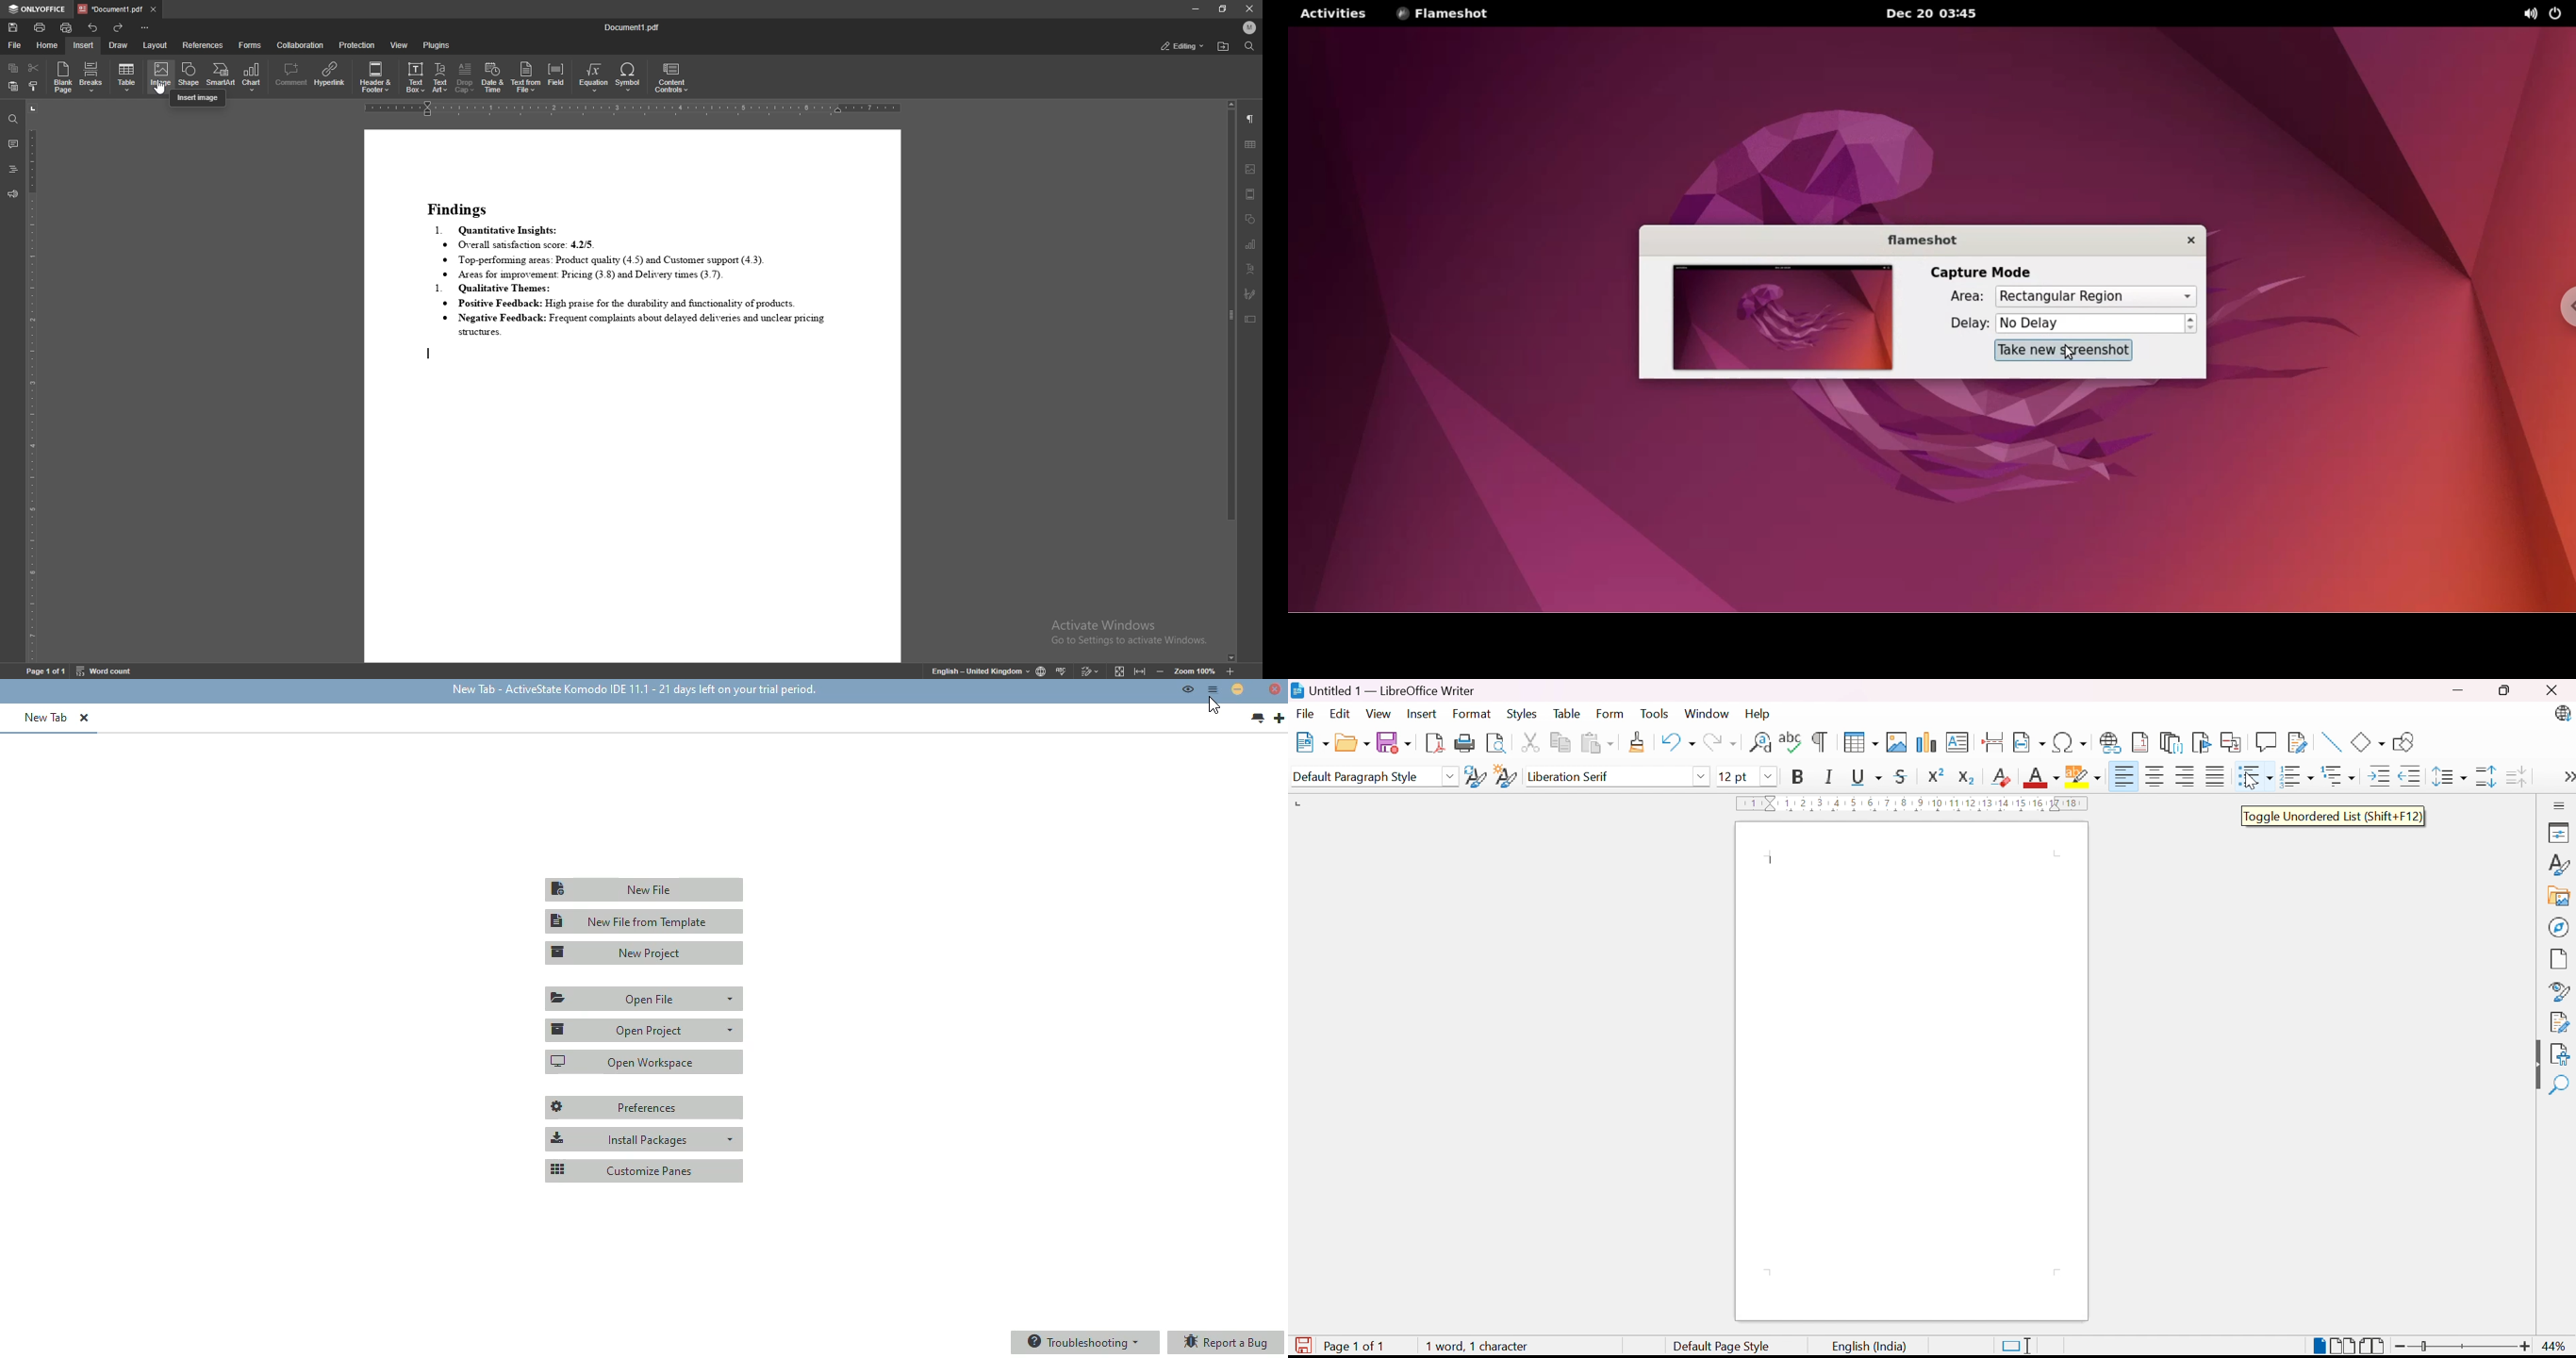  I want to click on blank page, so click(62, 76).